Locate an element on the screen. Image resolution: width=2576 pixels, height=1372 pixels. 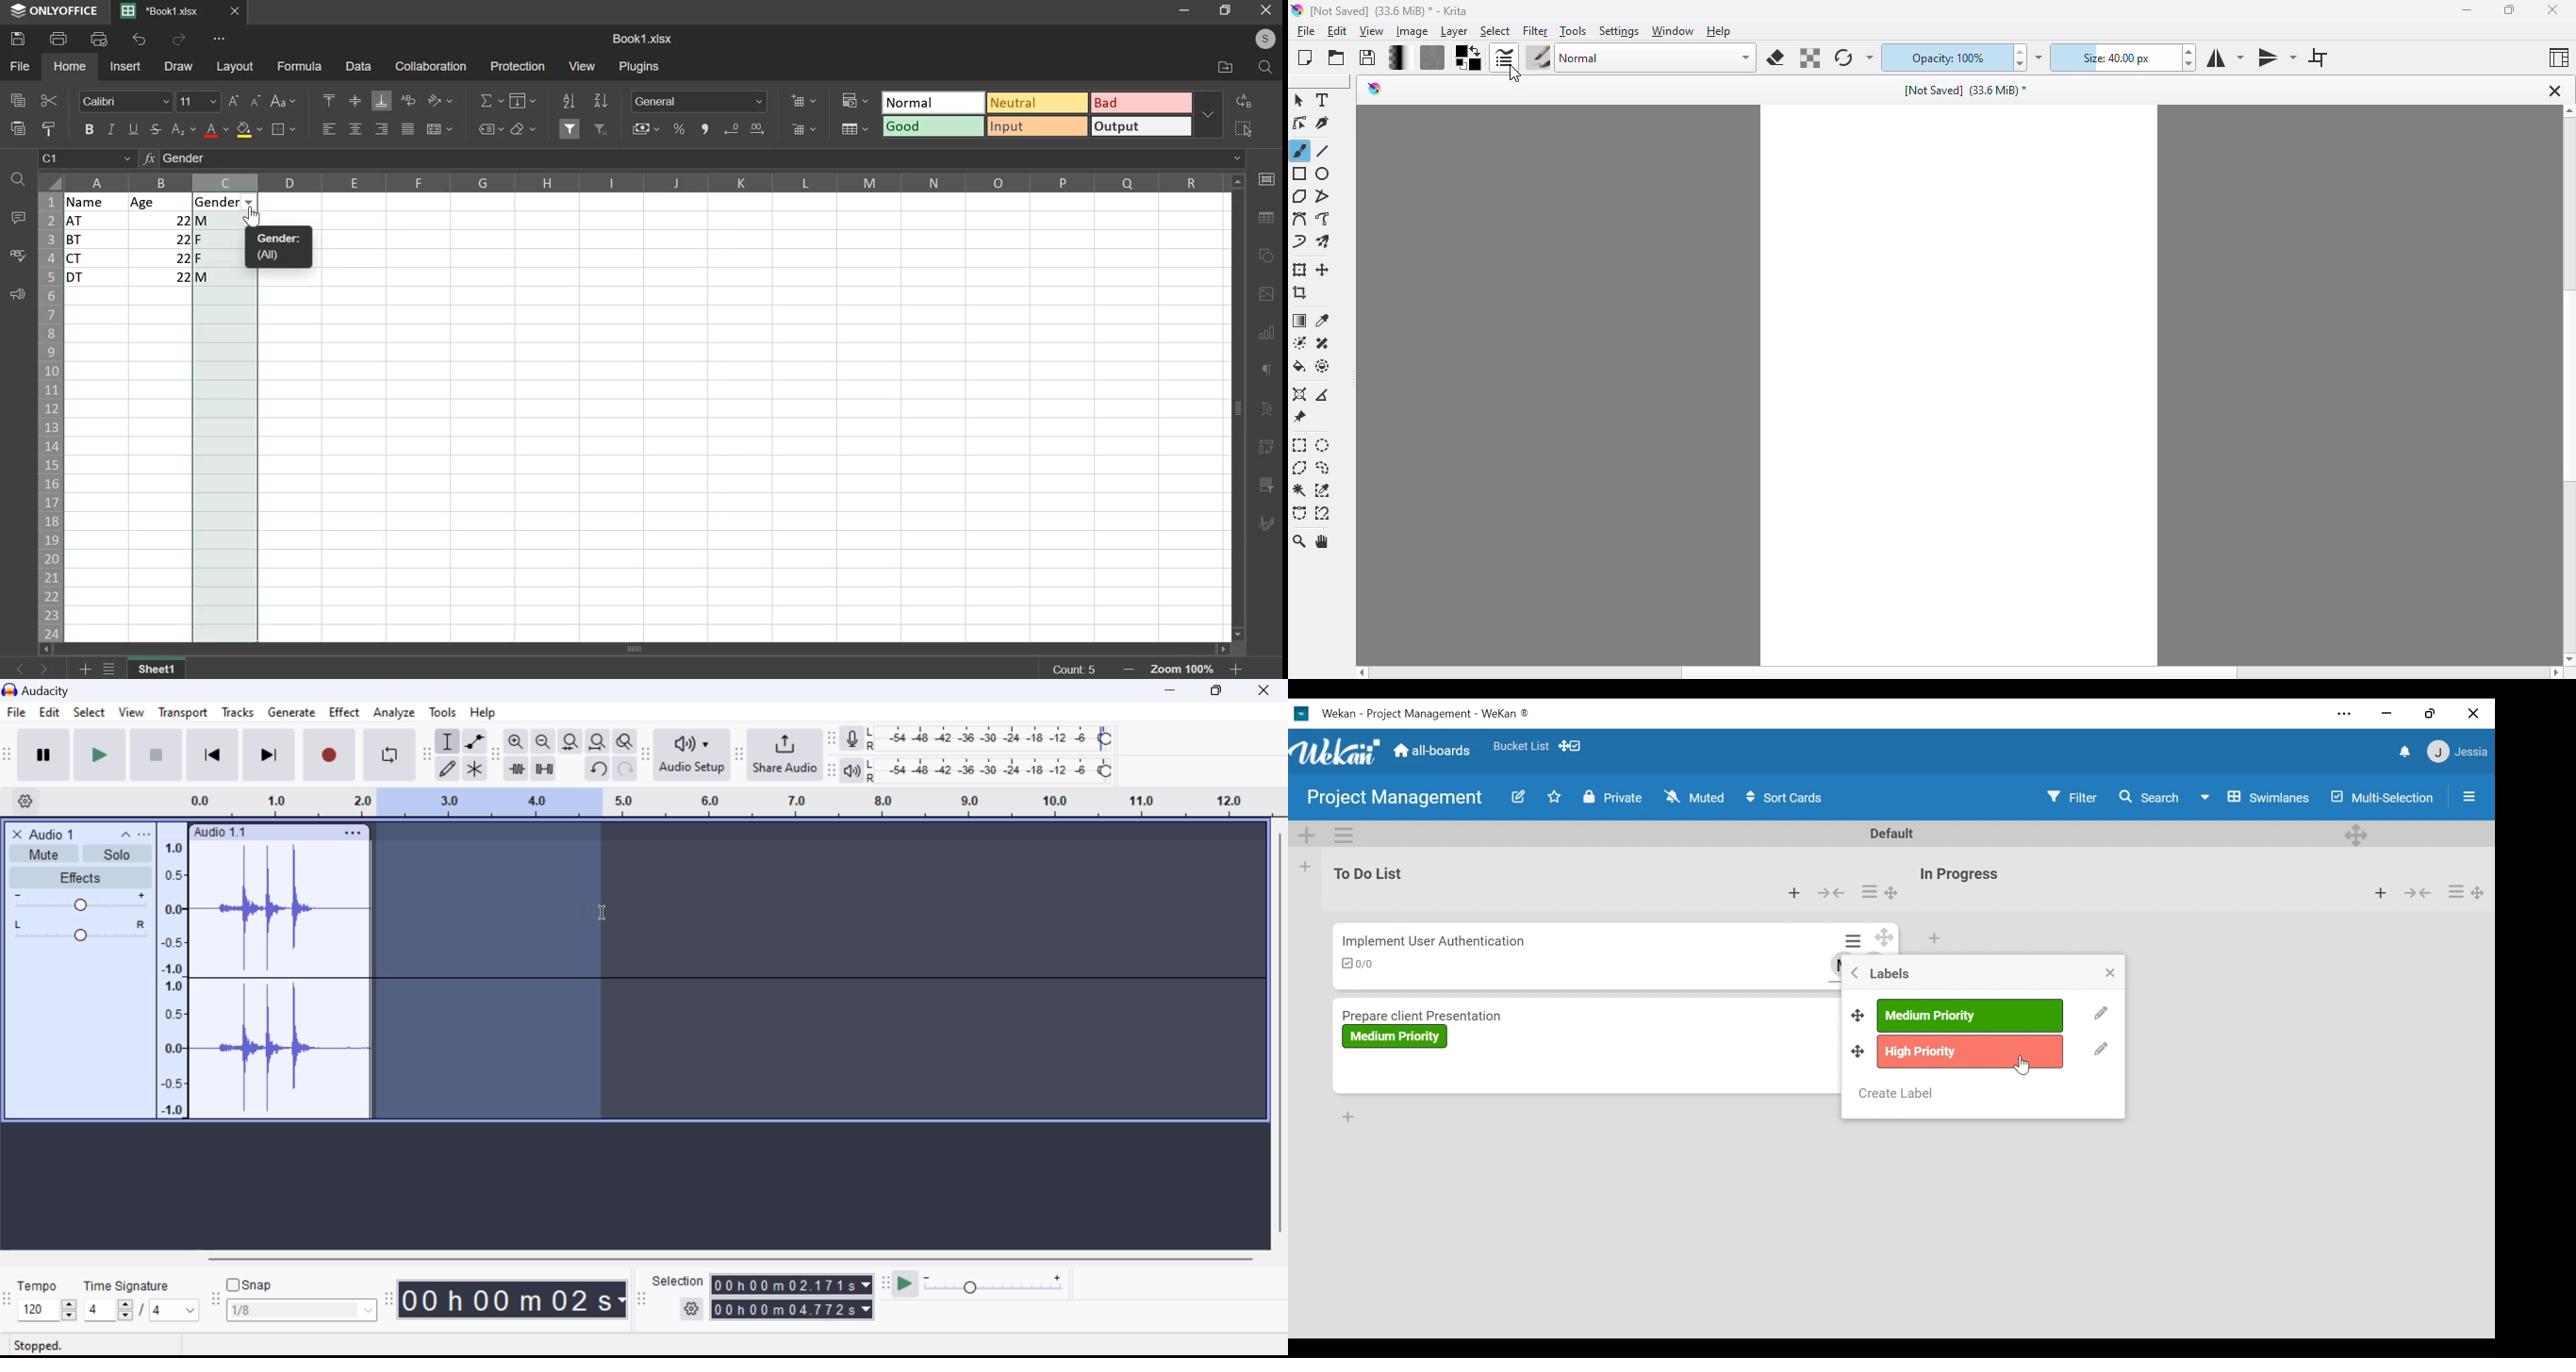
edit is located at coordinates (1339, 31).